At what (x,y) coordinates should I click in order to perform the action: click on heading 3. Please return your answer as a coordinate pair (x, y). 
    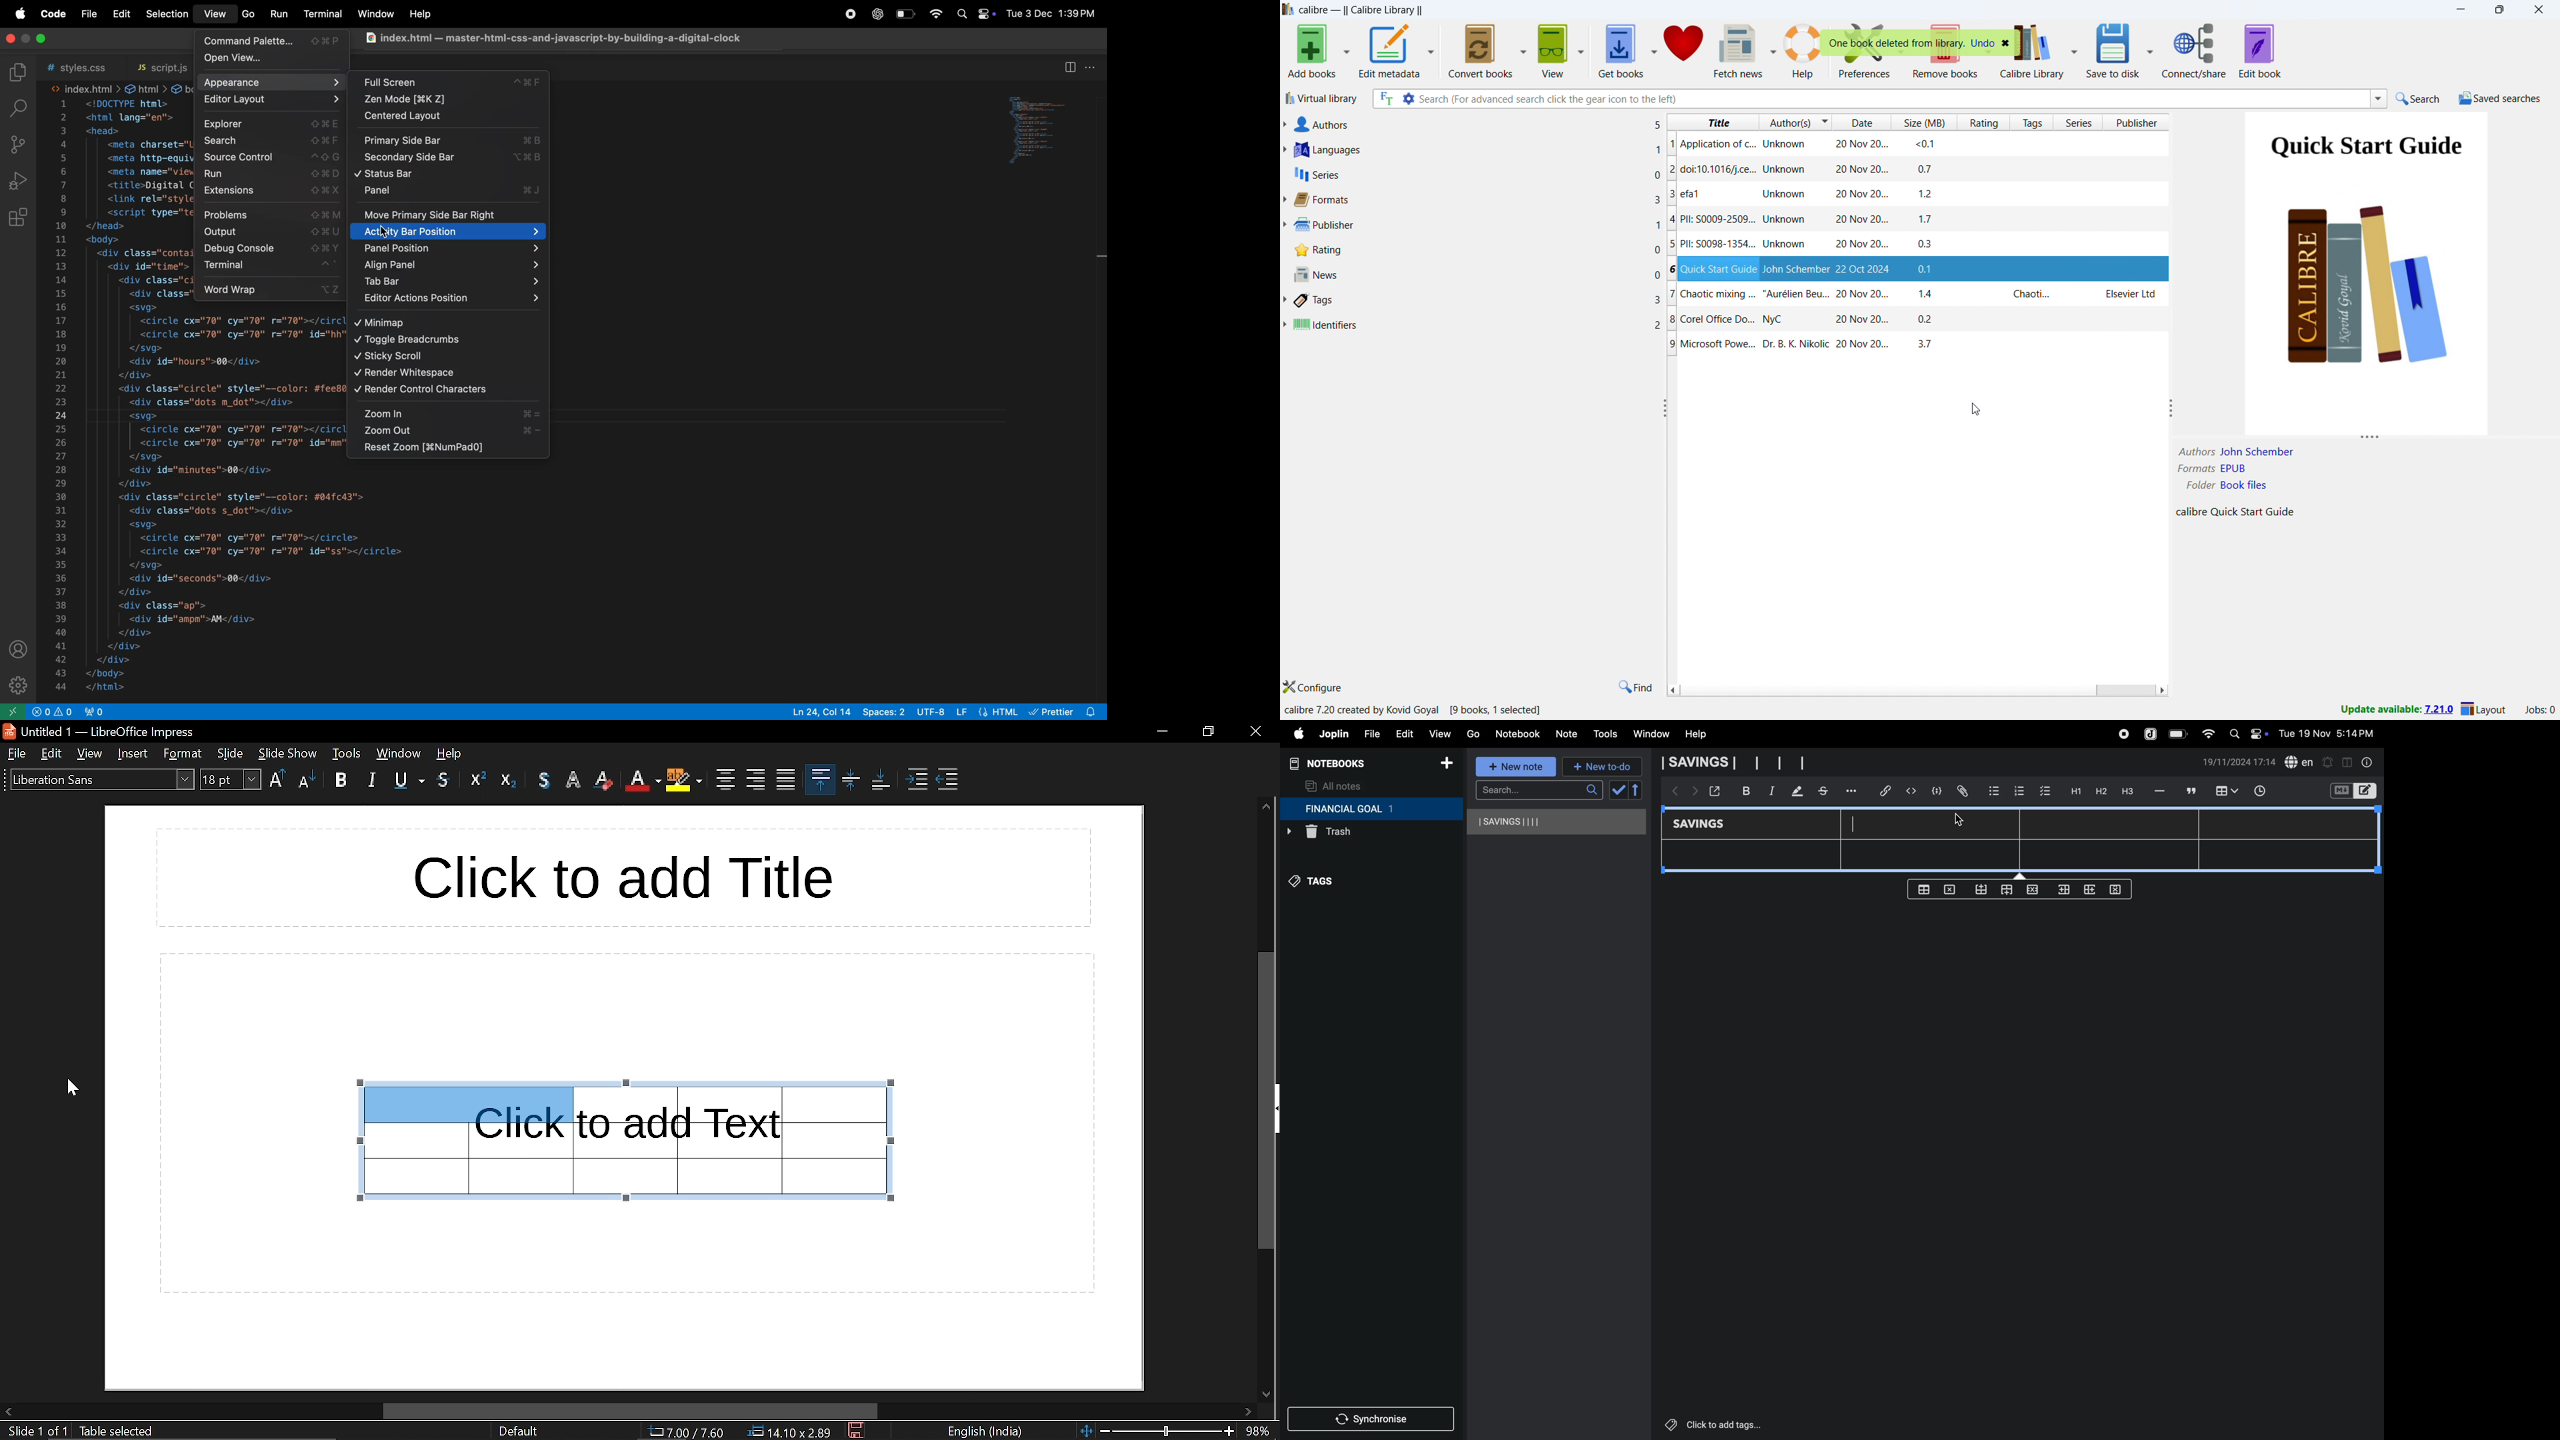
    Looking at the image, I should click on (2128, 792).